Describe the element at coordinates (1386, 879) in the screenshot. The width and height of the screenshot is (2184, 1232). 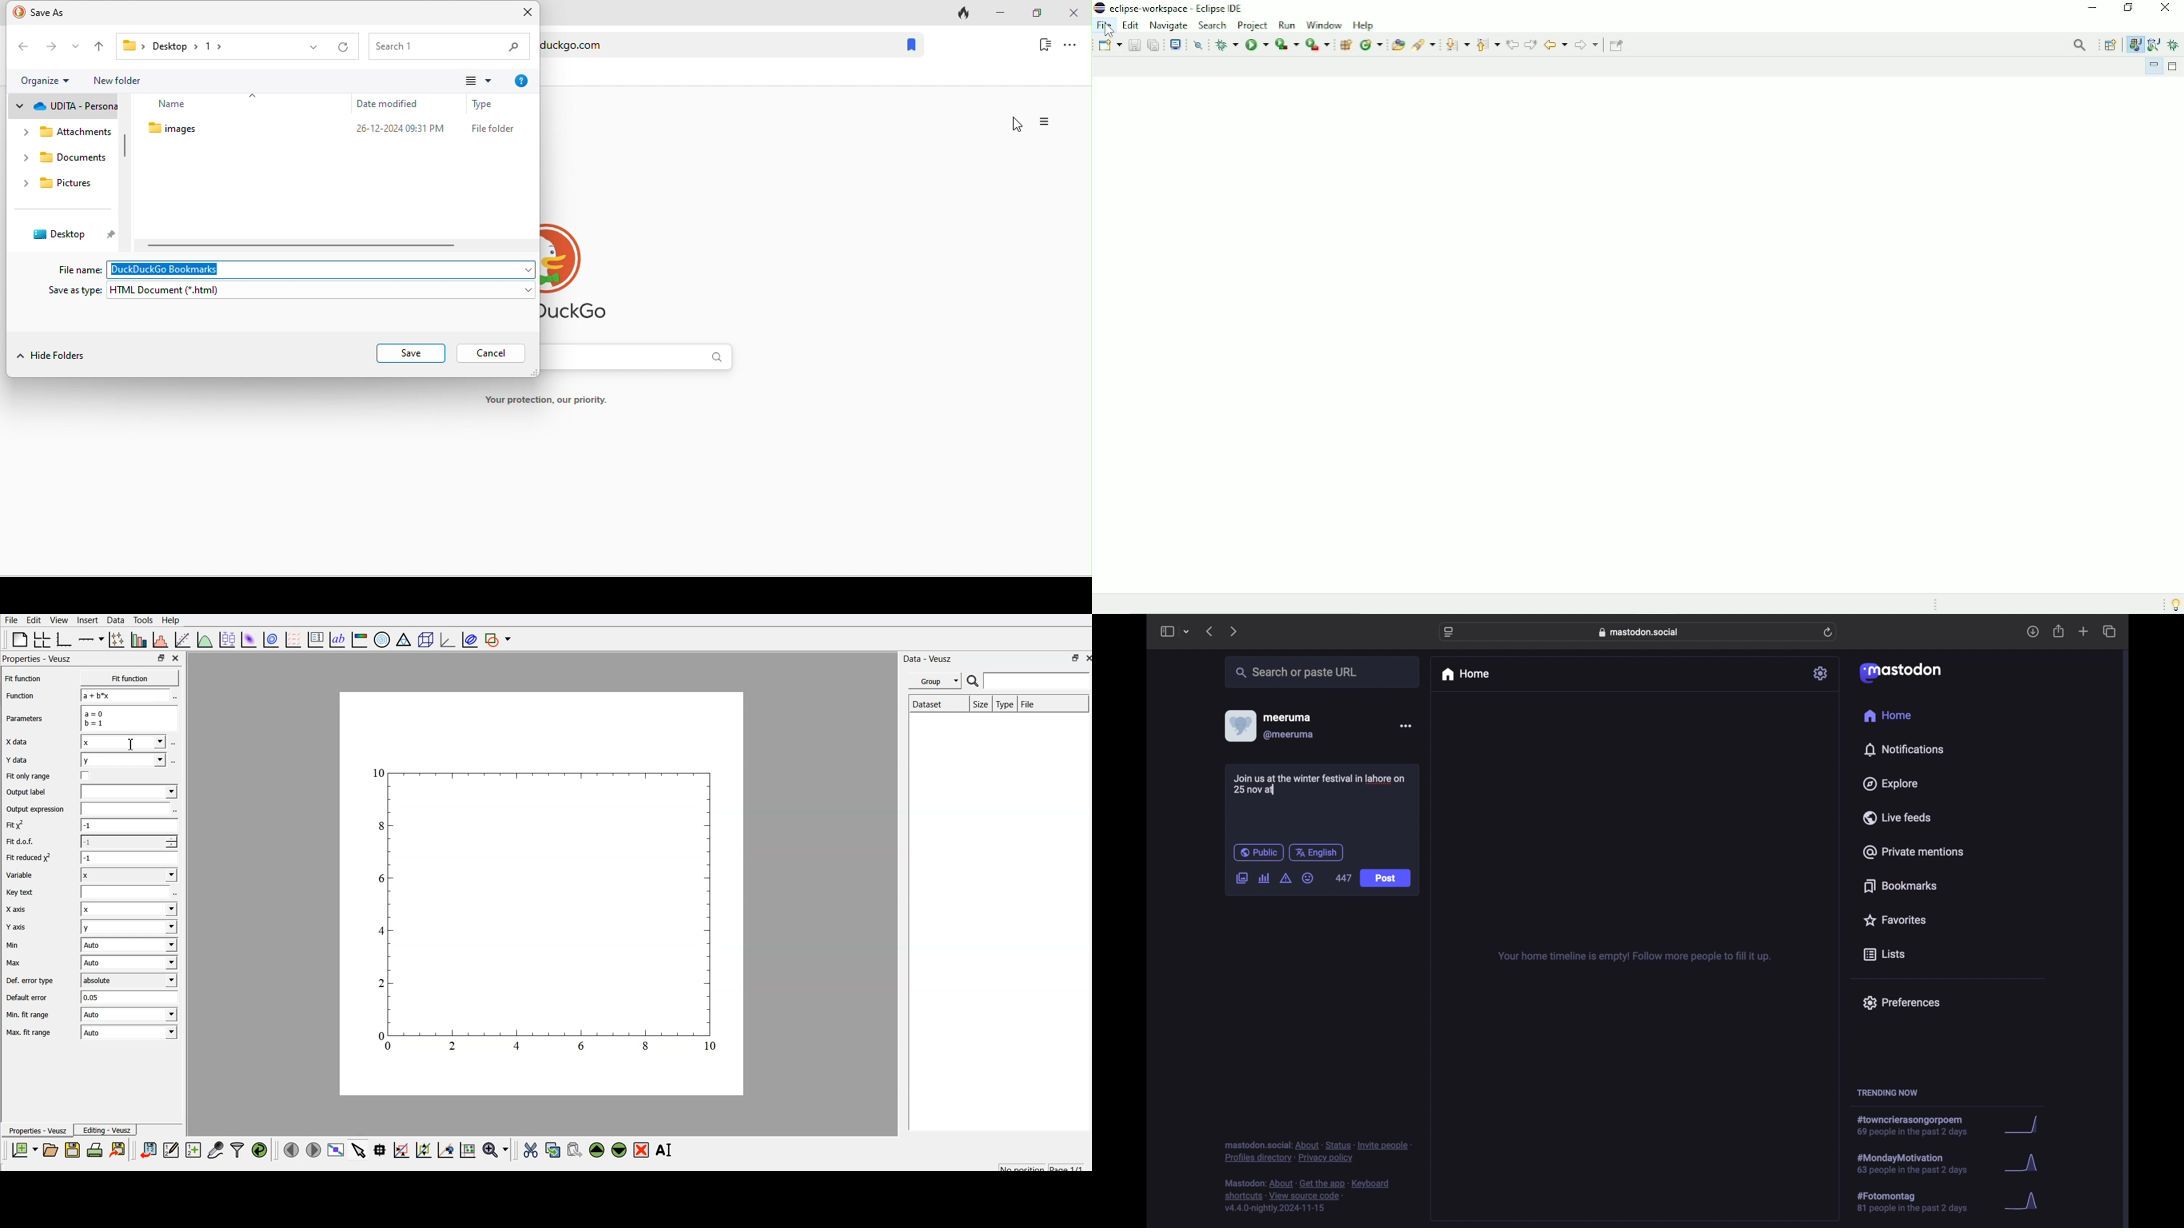
I see `Post` at that location.